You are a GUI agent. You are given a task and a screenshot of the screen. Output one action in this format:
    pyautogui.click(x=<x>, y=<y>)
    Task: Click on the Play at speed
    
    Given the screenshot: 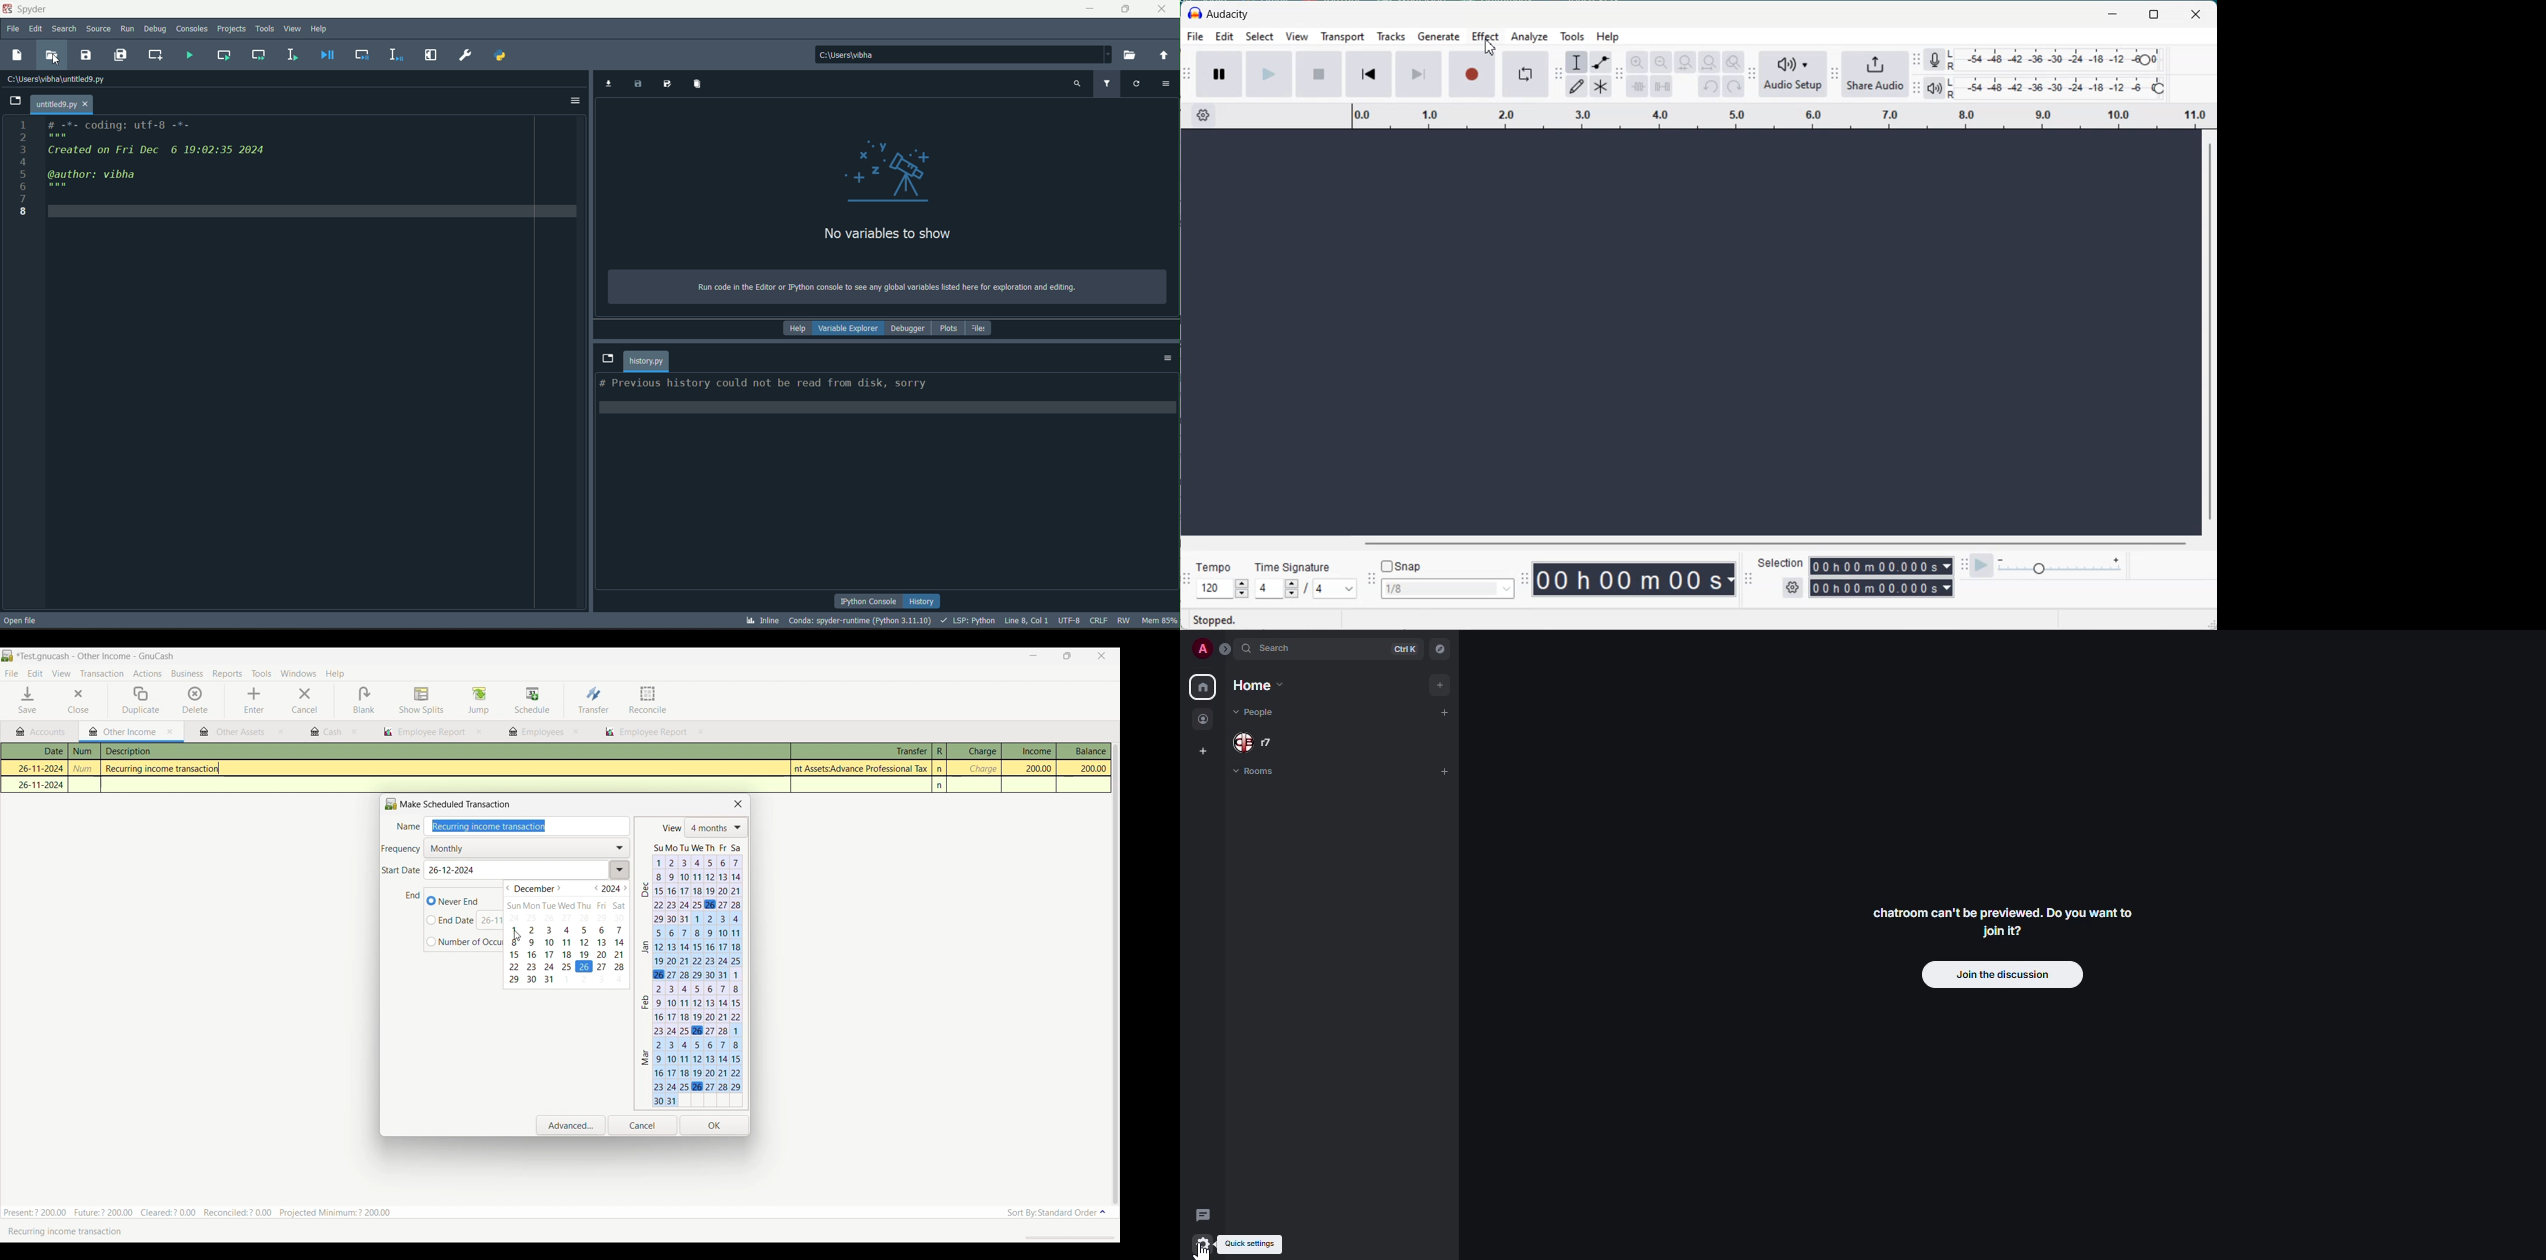 What is the action you would take?
    pyautogui.click(x=1983, y=565)
    